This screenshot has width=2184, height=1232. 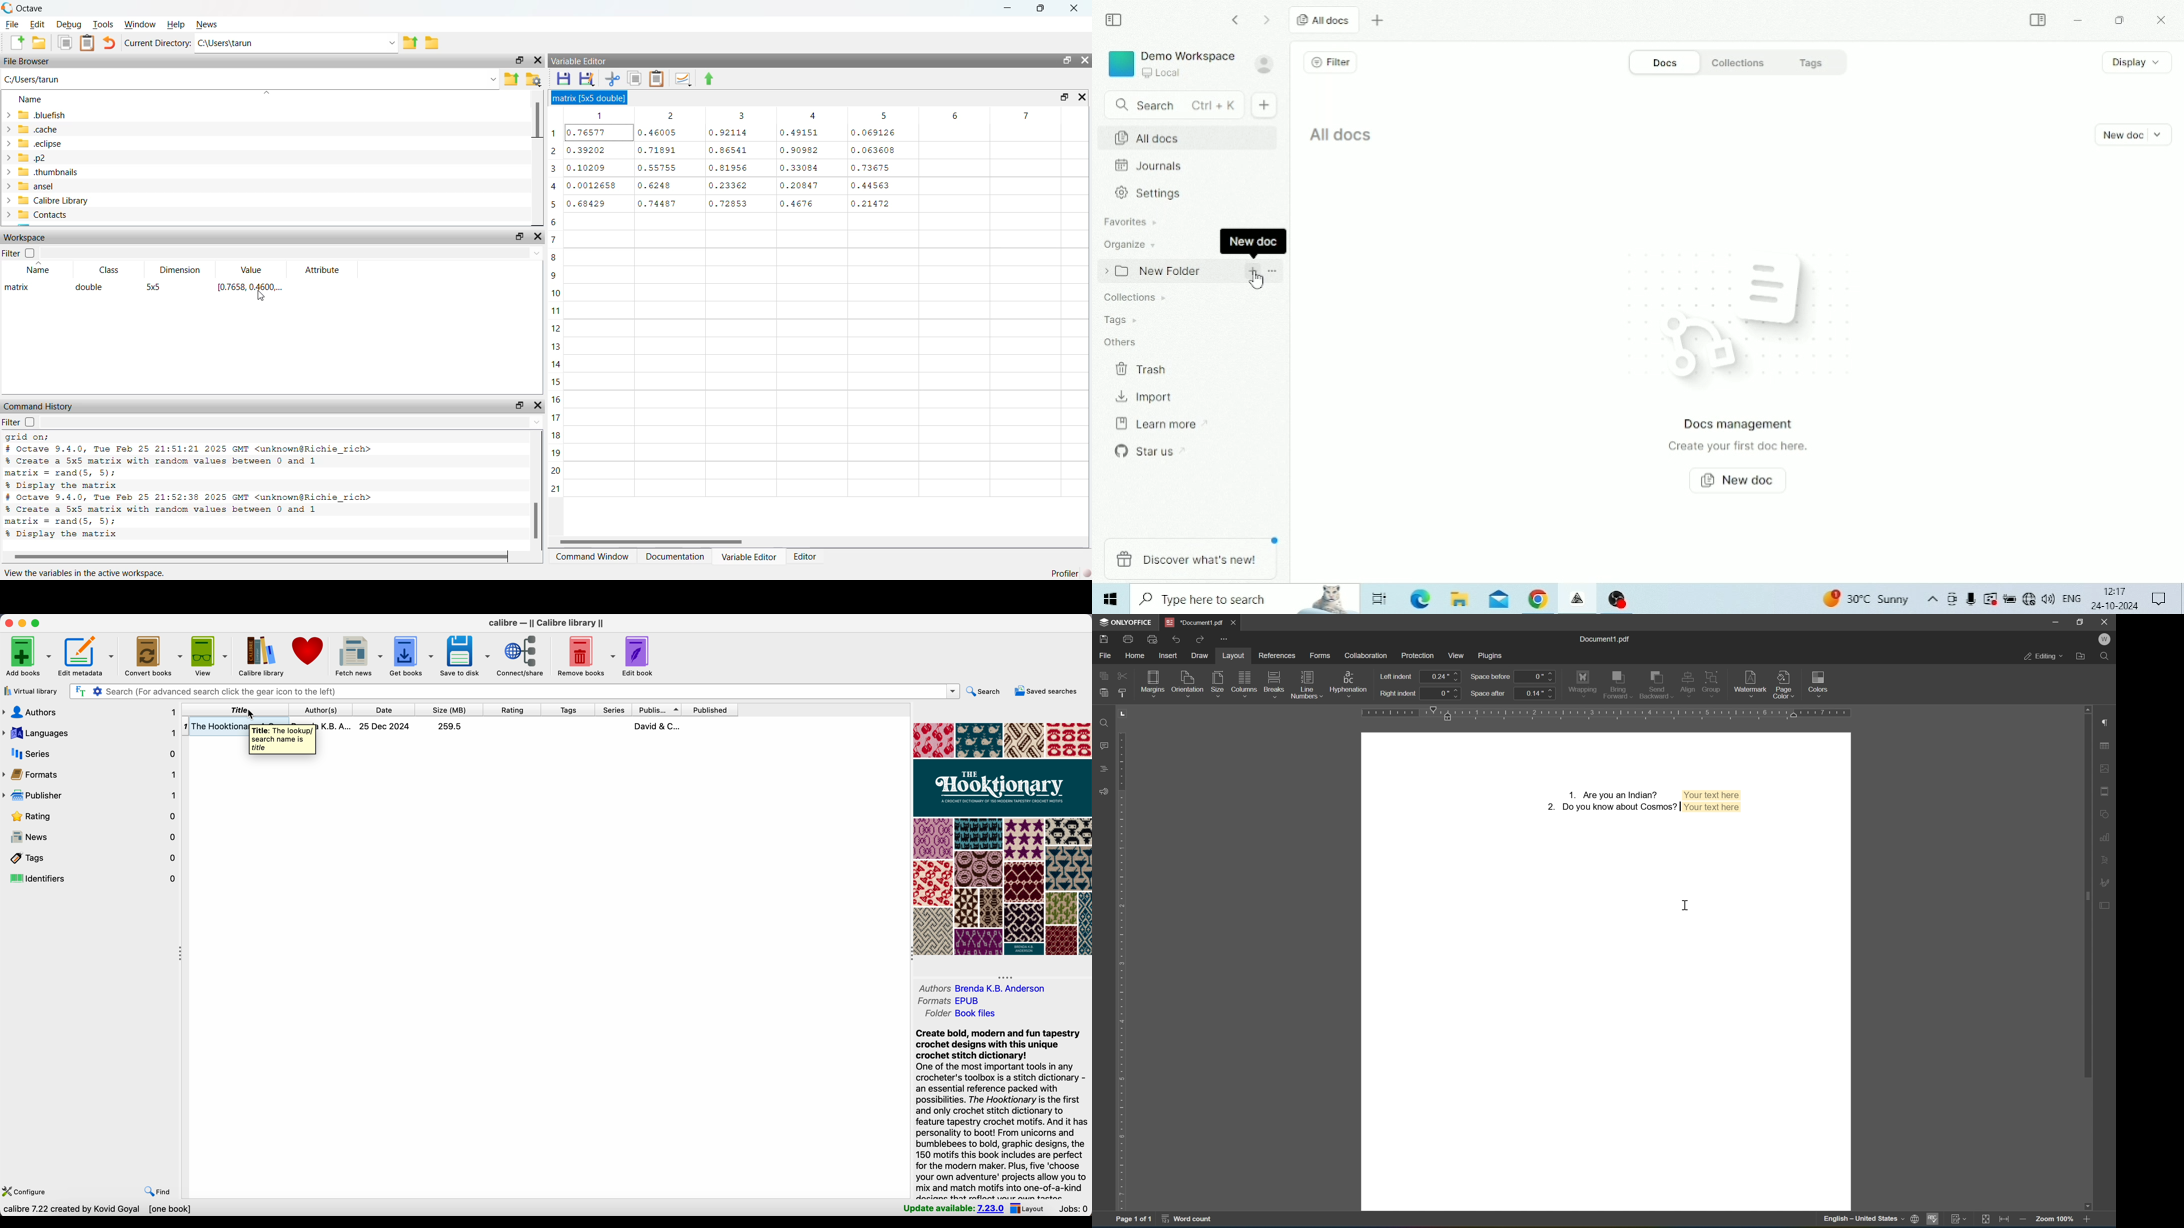 I want to click on forms, so click(x=1323, y=657).